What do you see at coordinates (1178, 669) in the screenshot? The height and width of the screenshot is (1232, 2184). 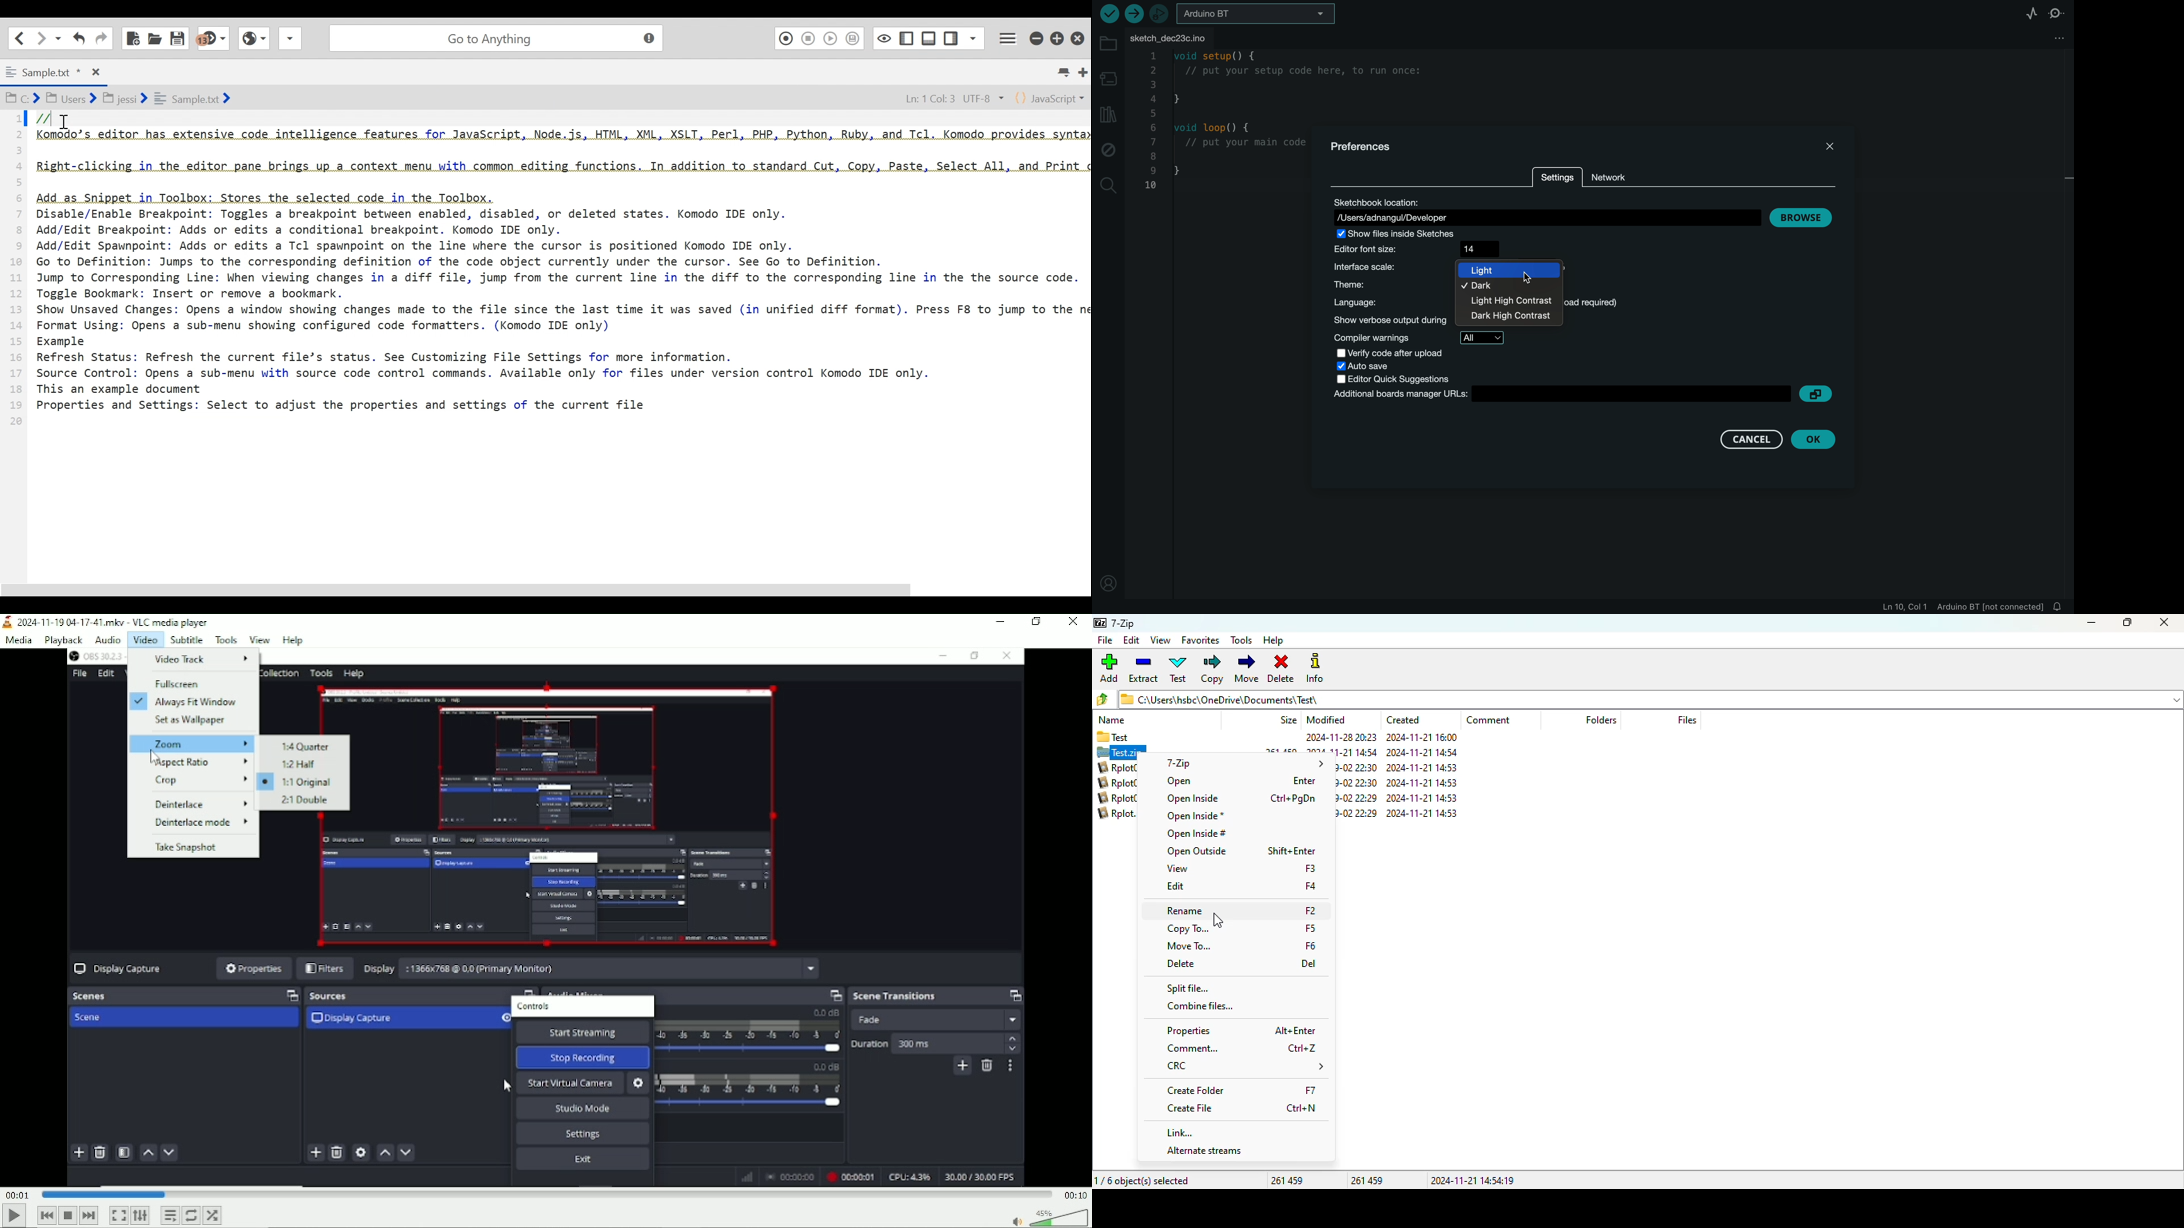 I see `test` at bounding box center [1178, 669].